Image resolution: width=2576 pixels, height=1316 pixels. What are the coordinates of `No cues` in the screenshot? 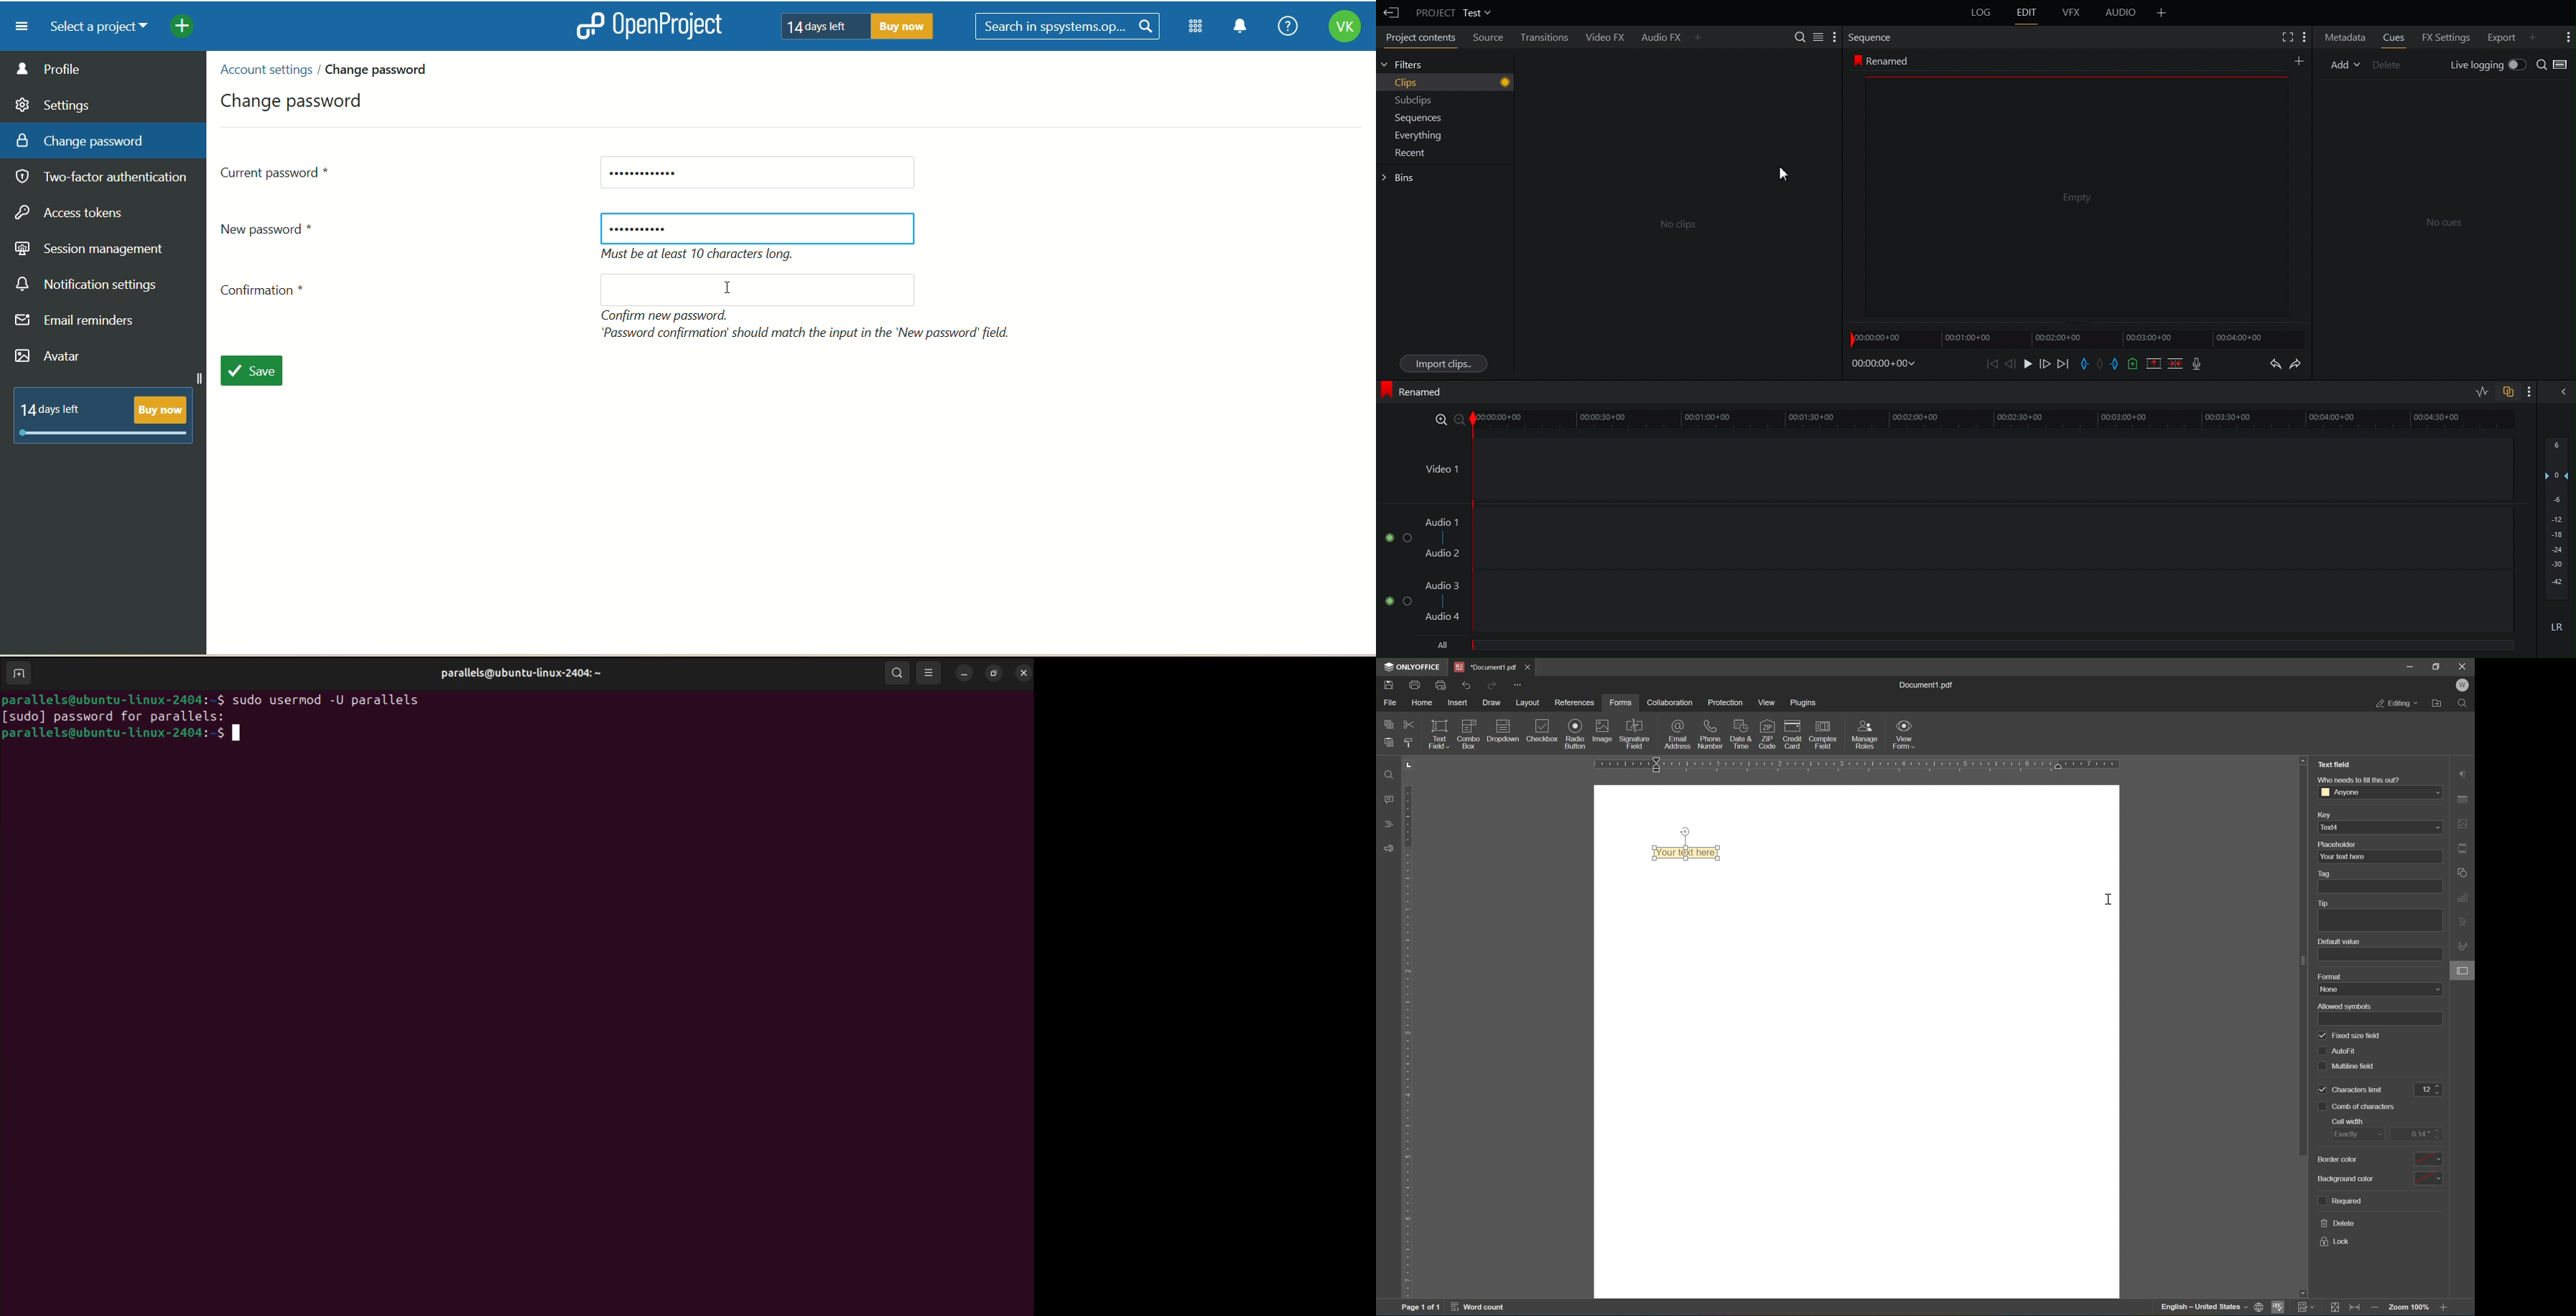 It's located at (2445, 224).